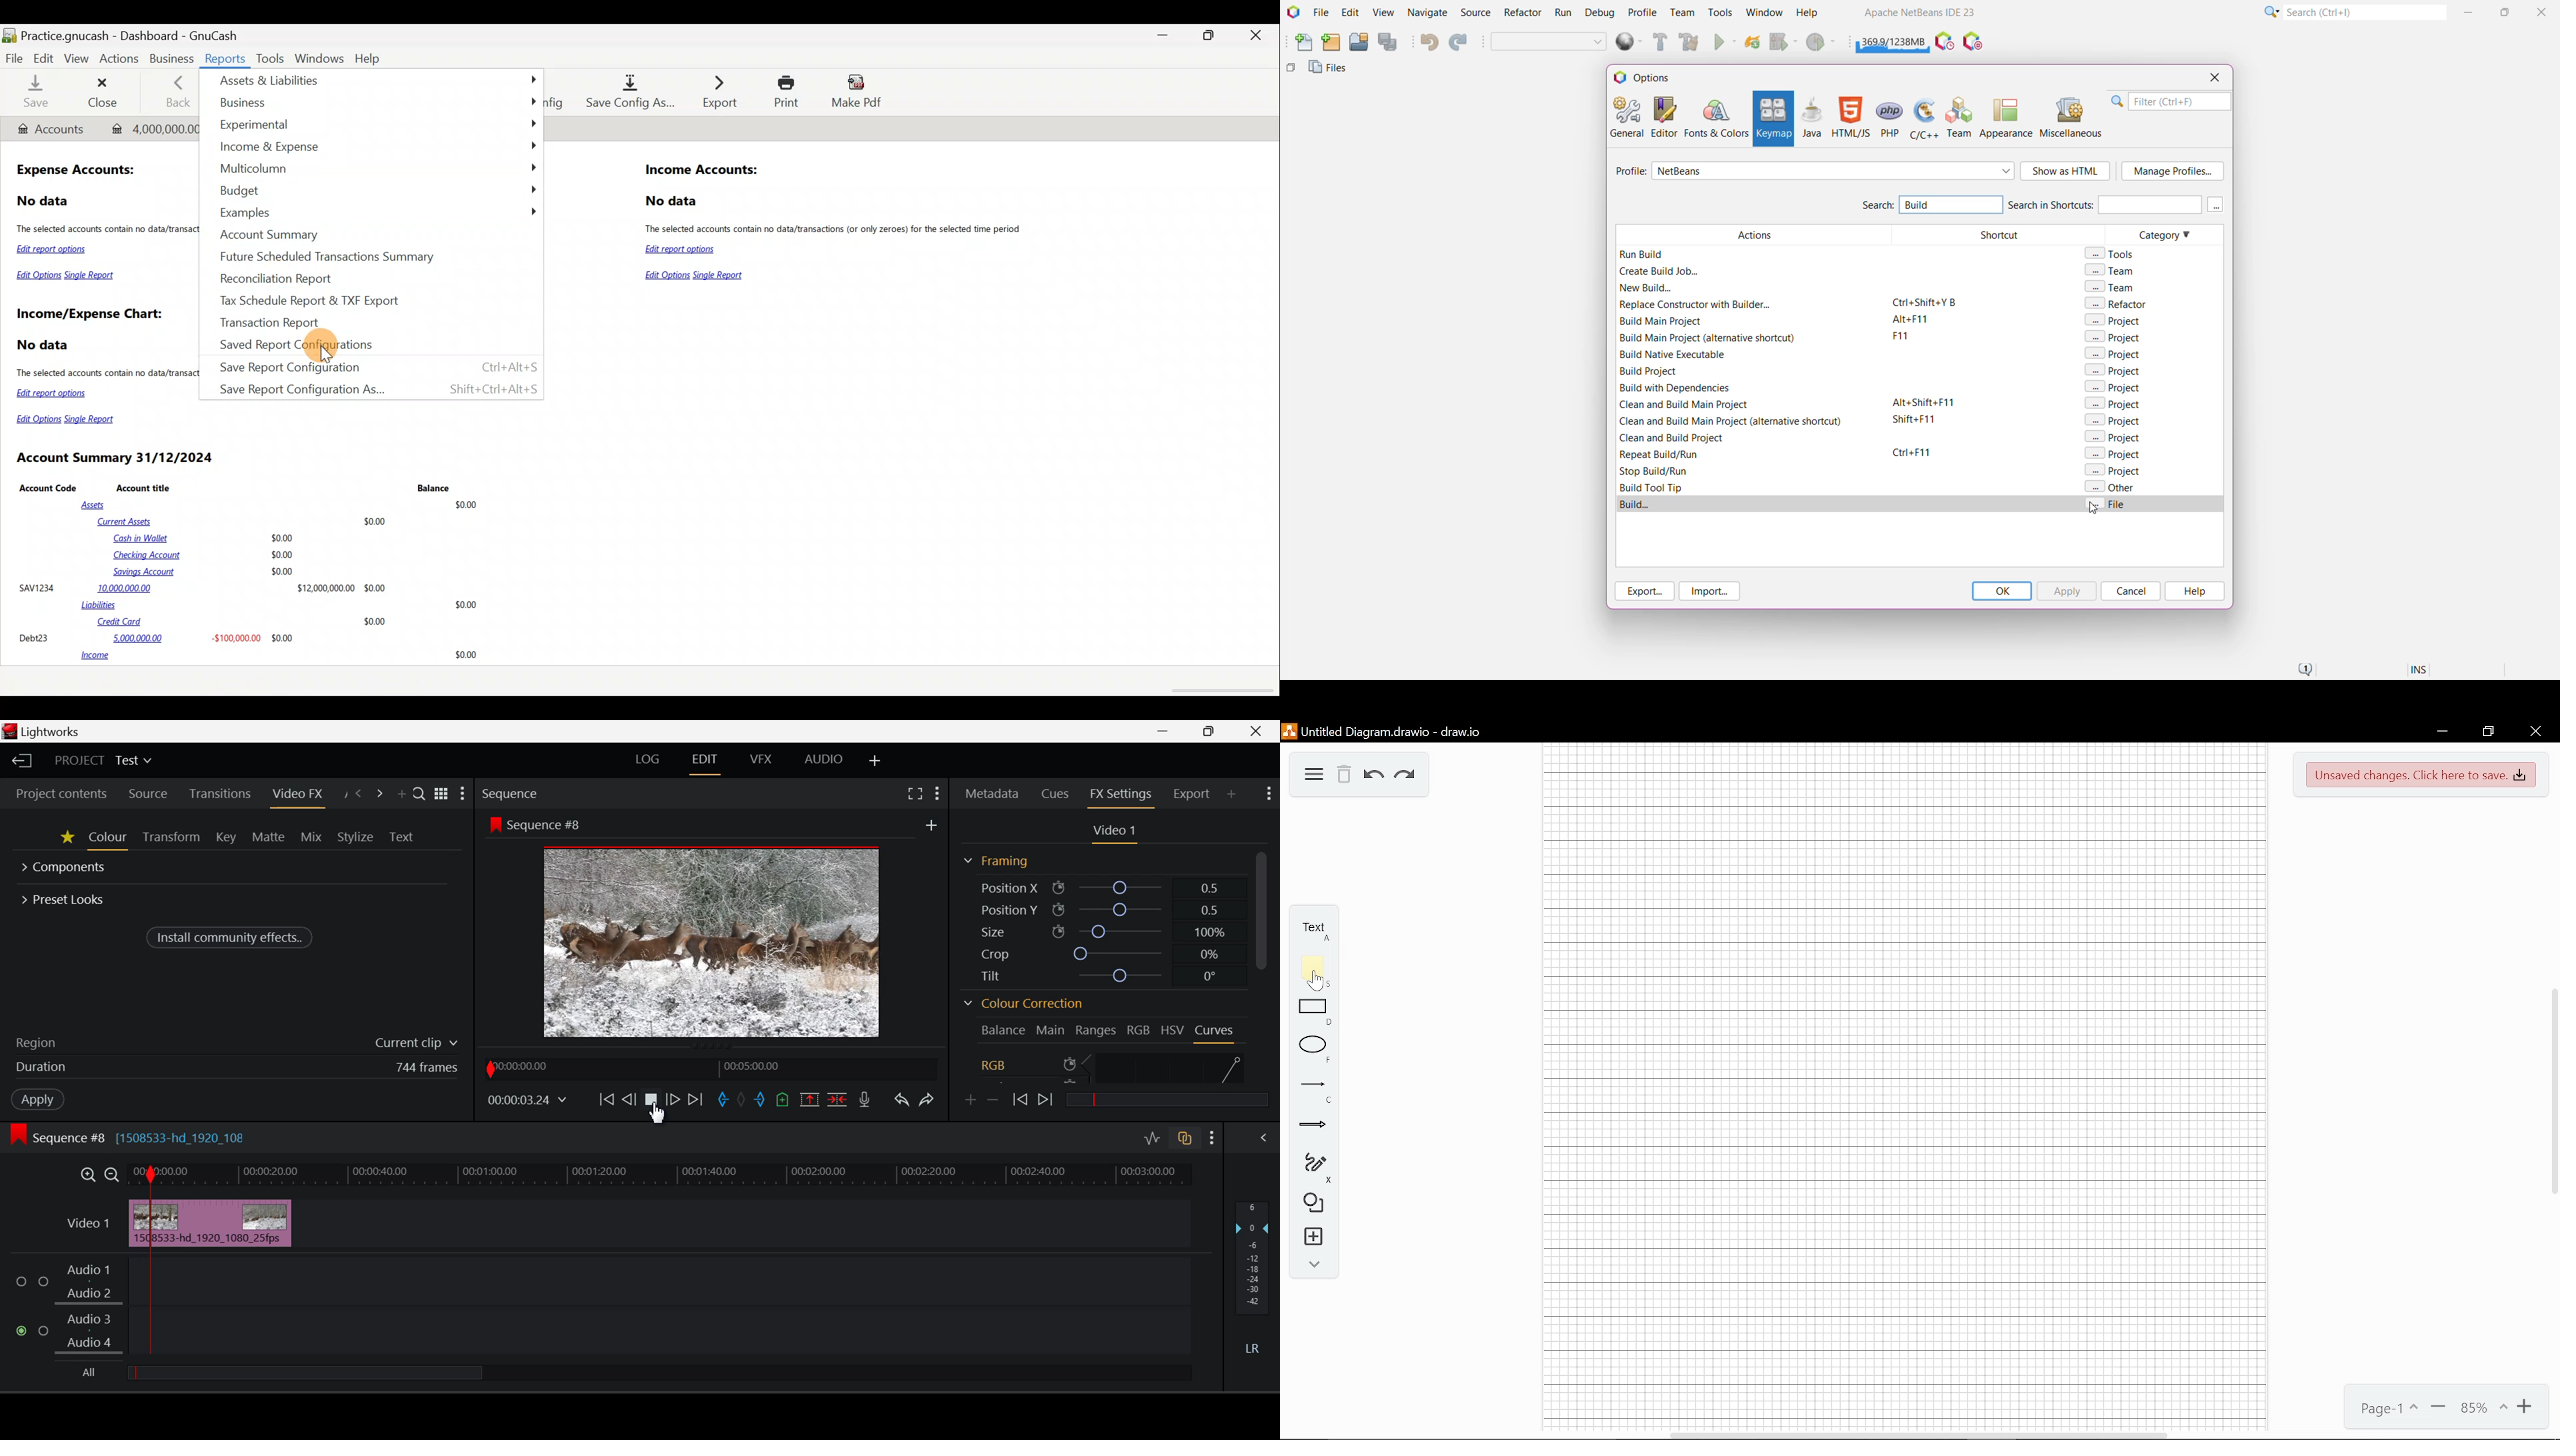  I want to click on Freehand, so click(1314, 1163).